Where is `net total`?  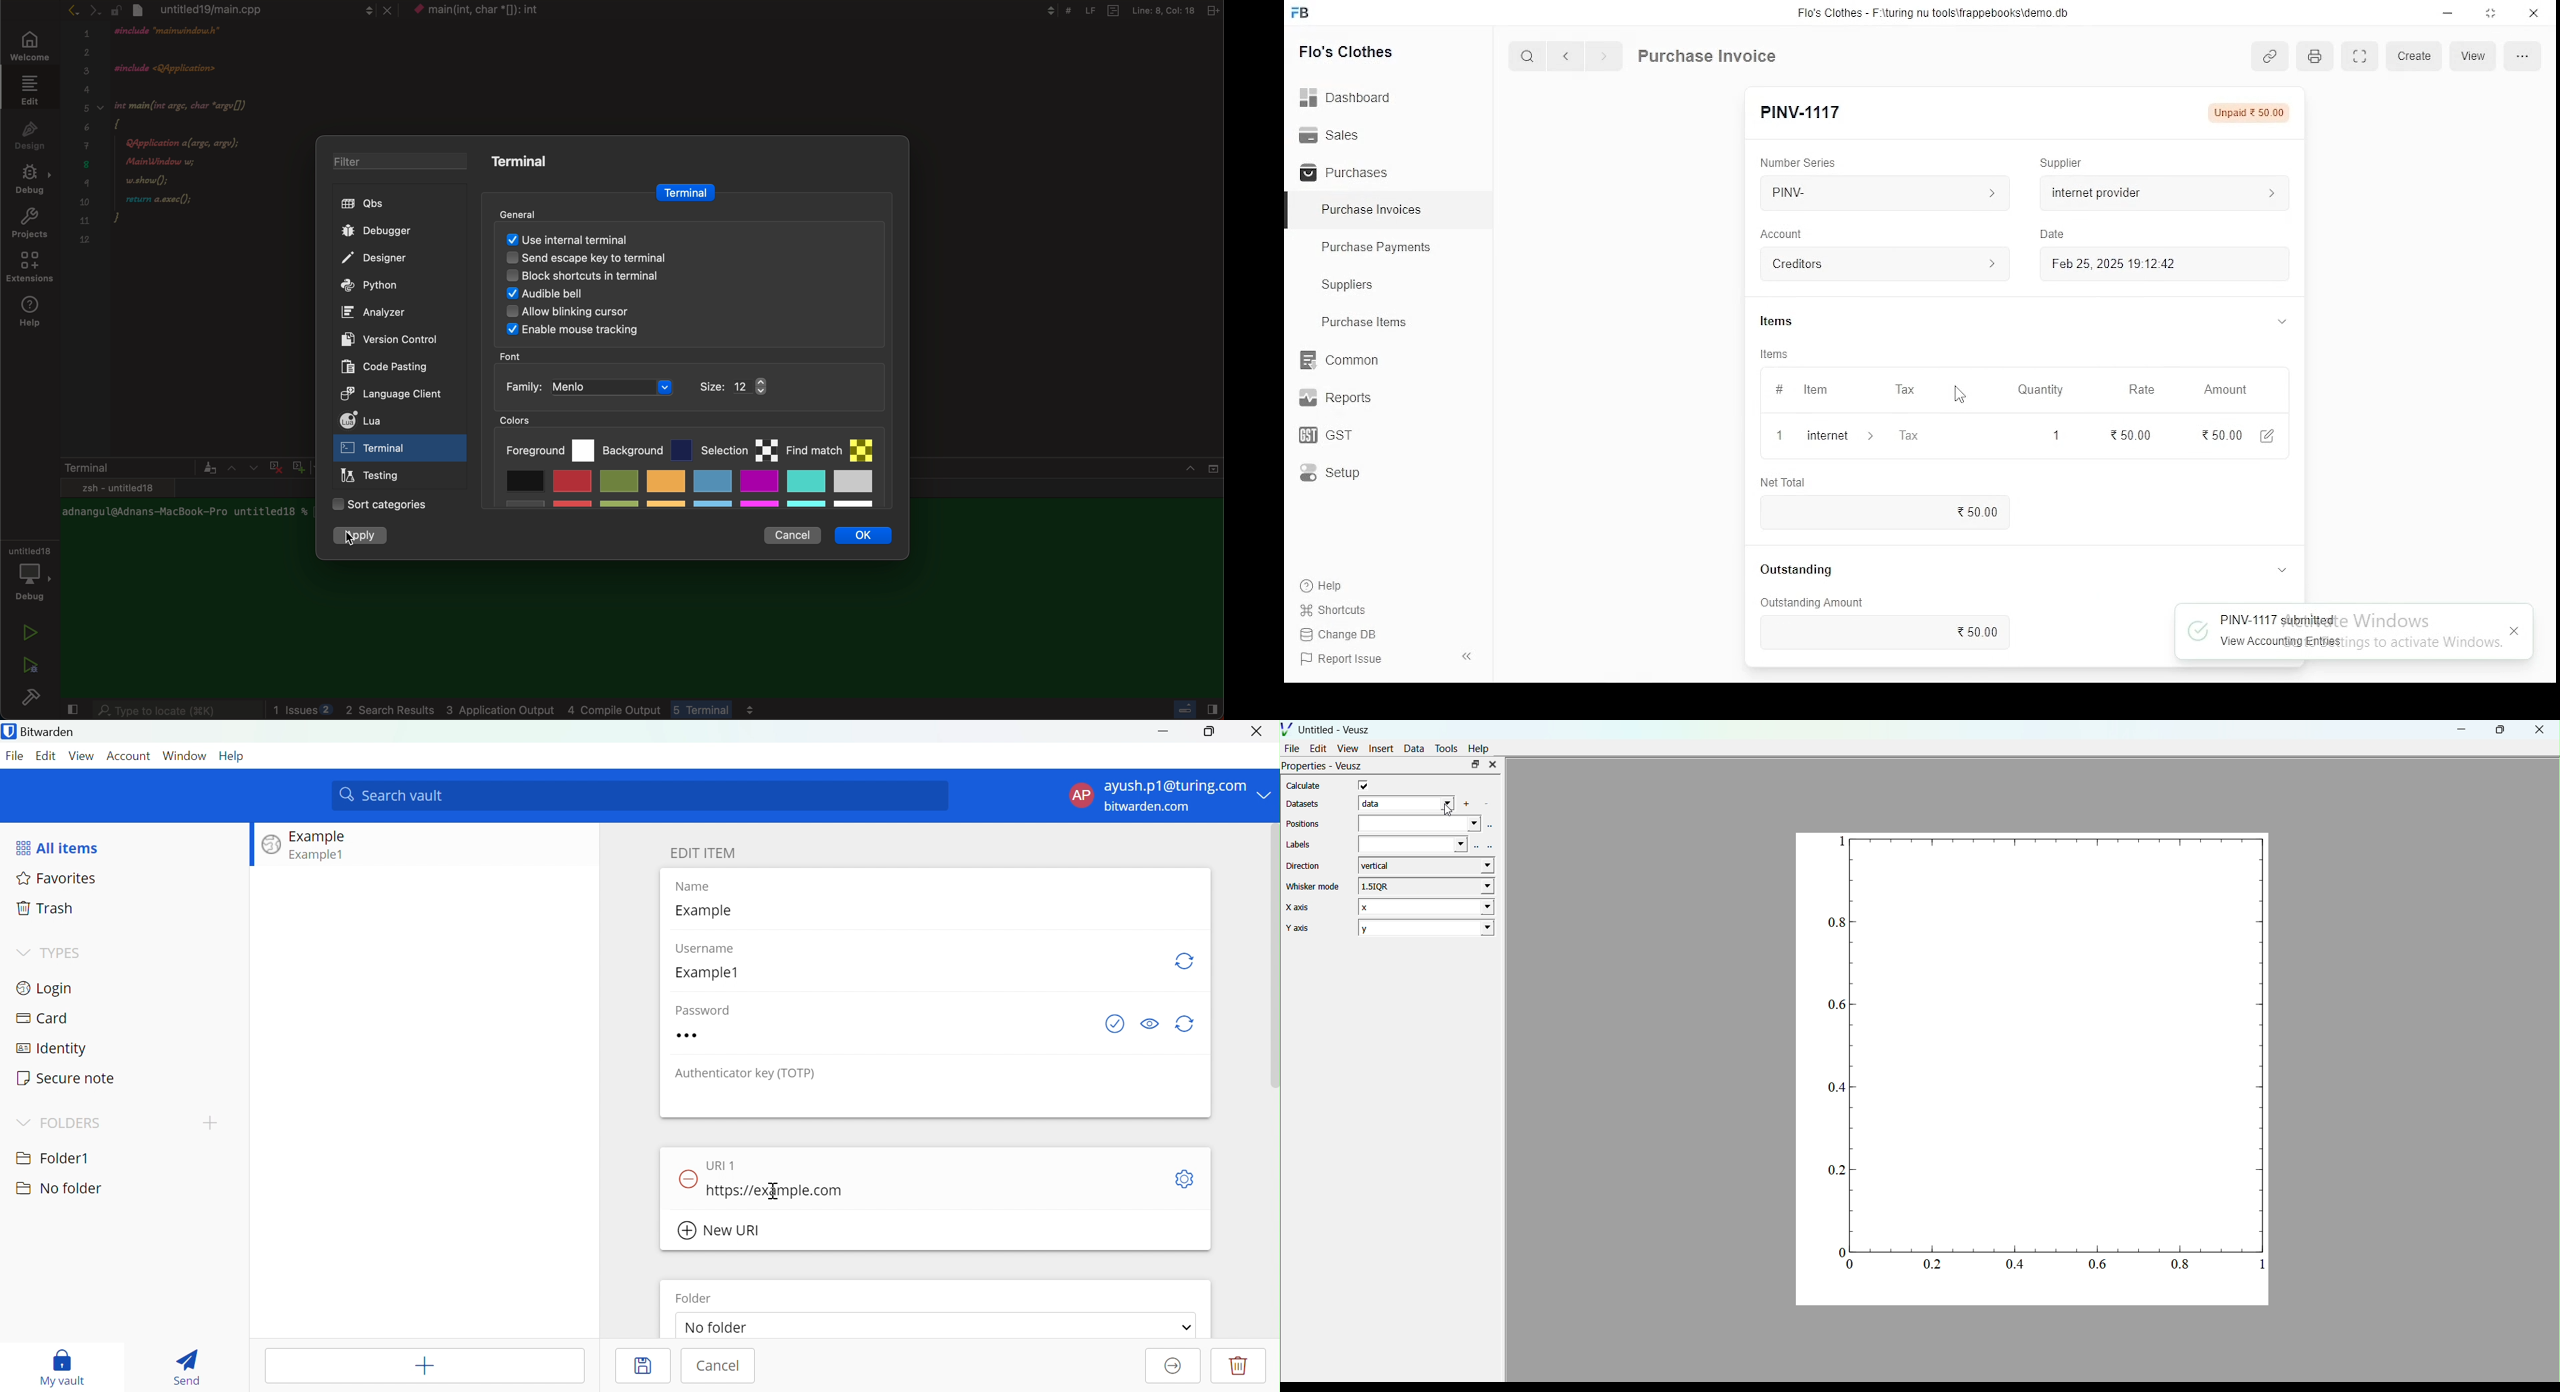 net total is located at coordinates (1783, 484).